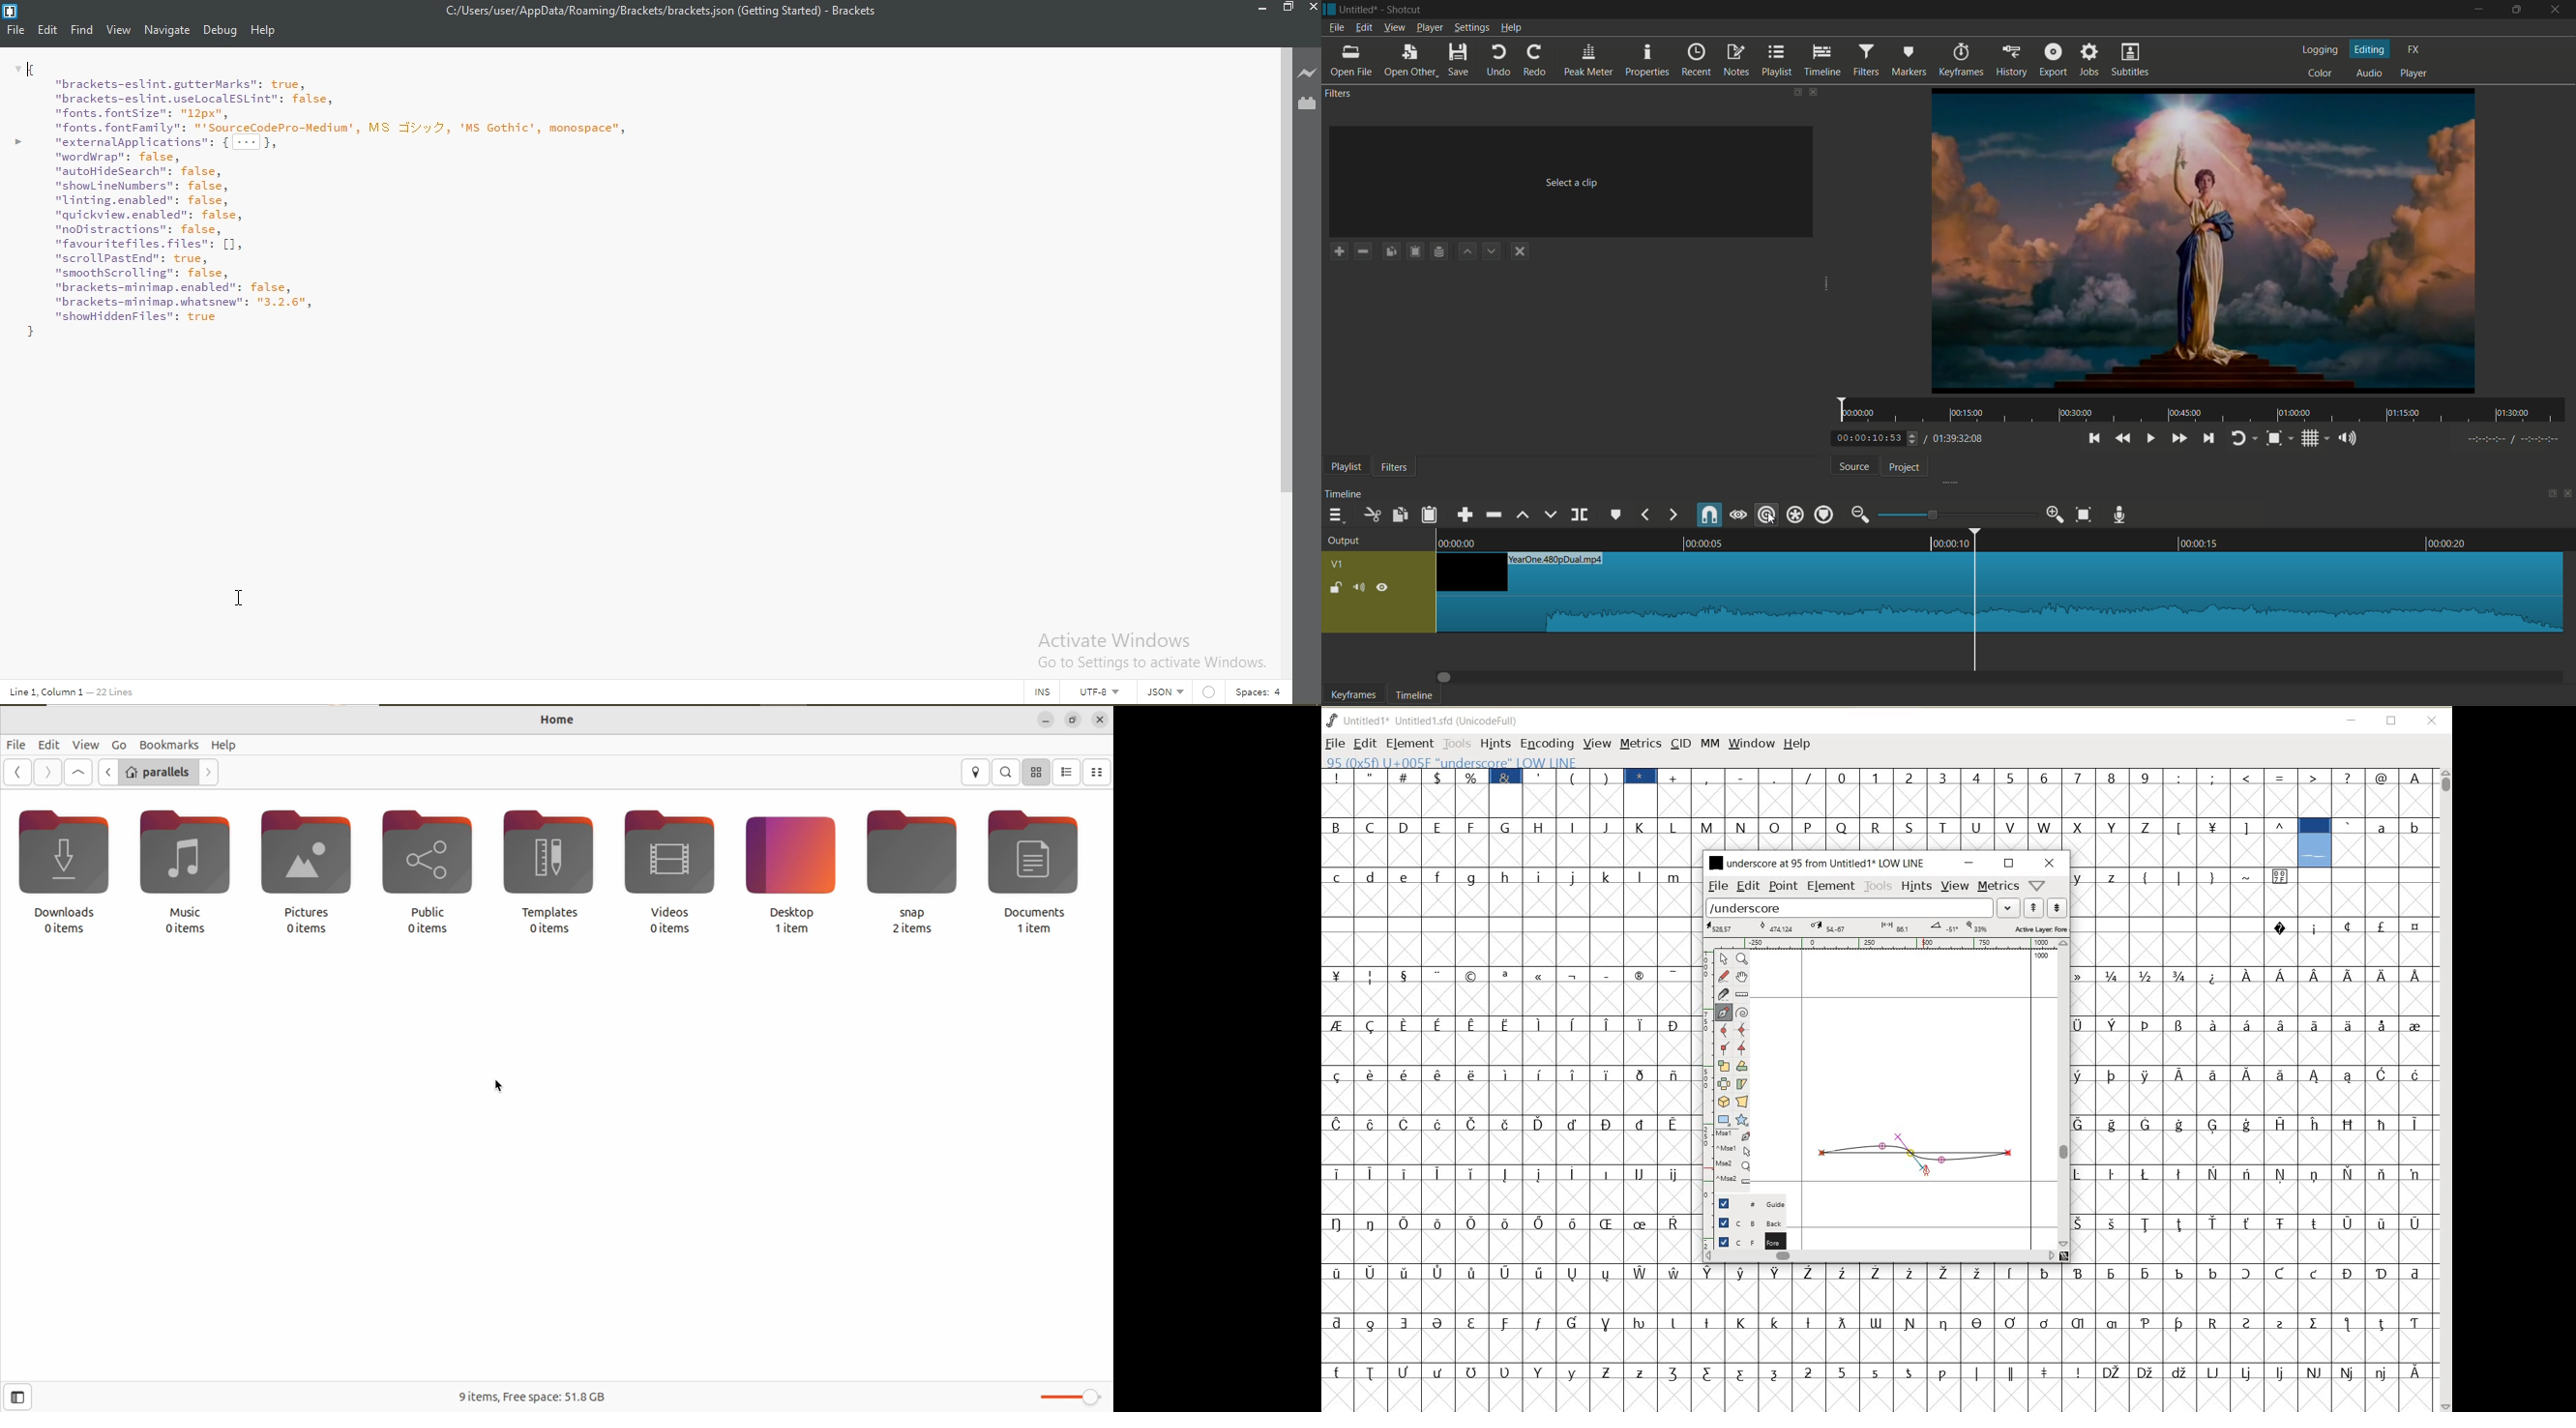  Describe the element at coordinates (1364, 744) in the screenshot. I see `EDIT` at that location.